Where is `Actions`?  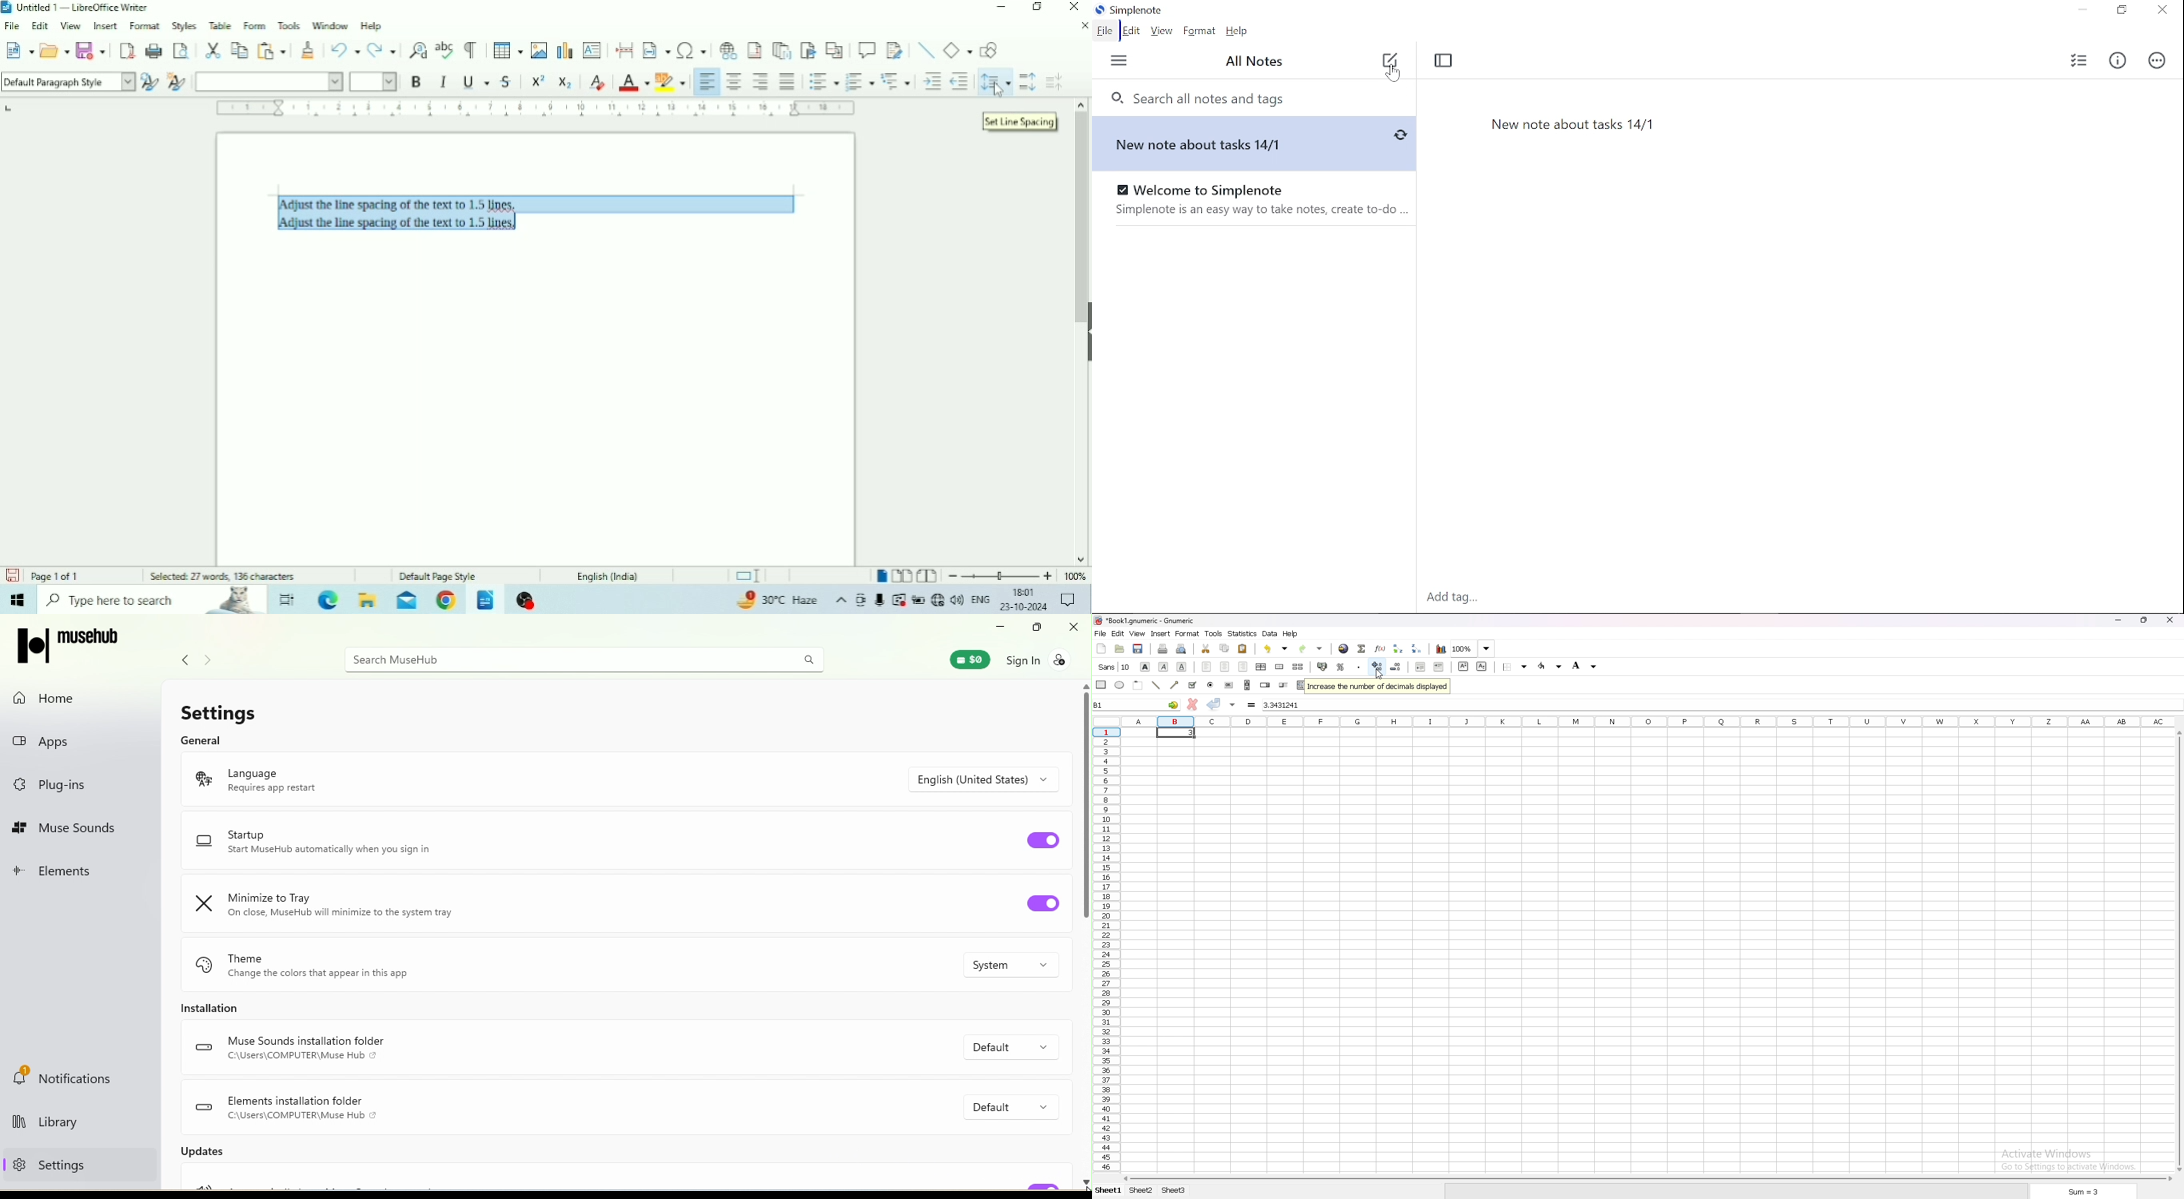 Actions is located at coordinates (2155, 61).